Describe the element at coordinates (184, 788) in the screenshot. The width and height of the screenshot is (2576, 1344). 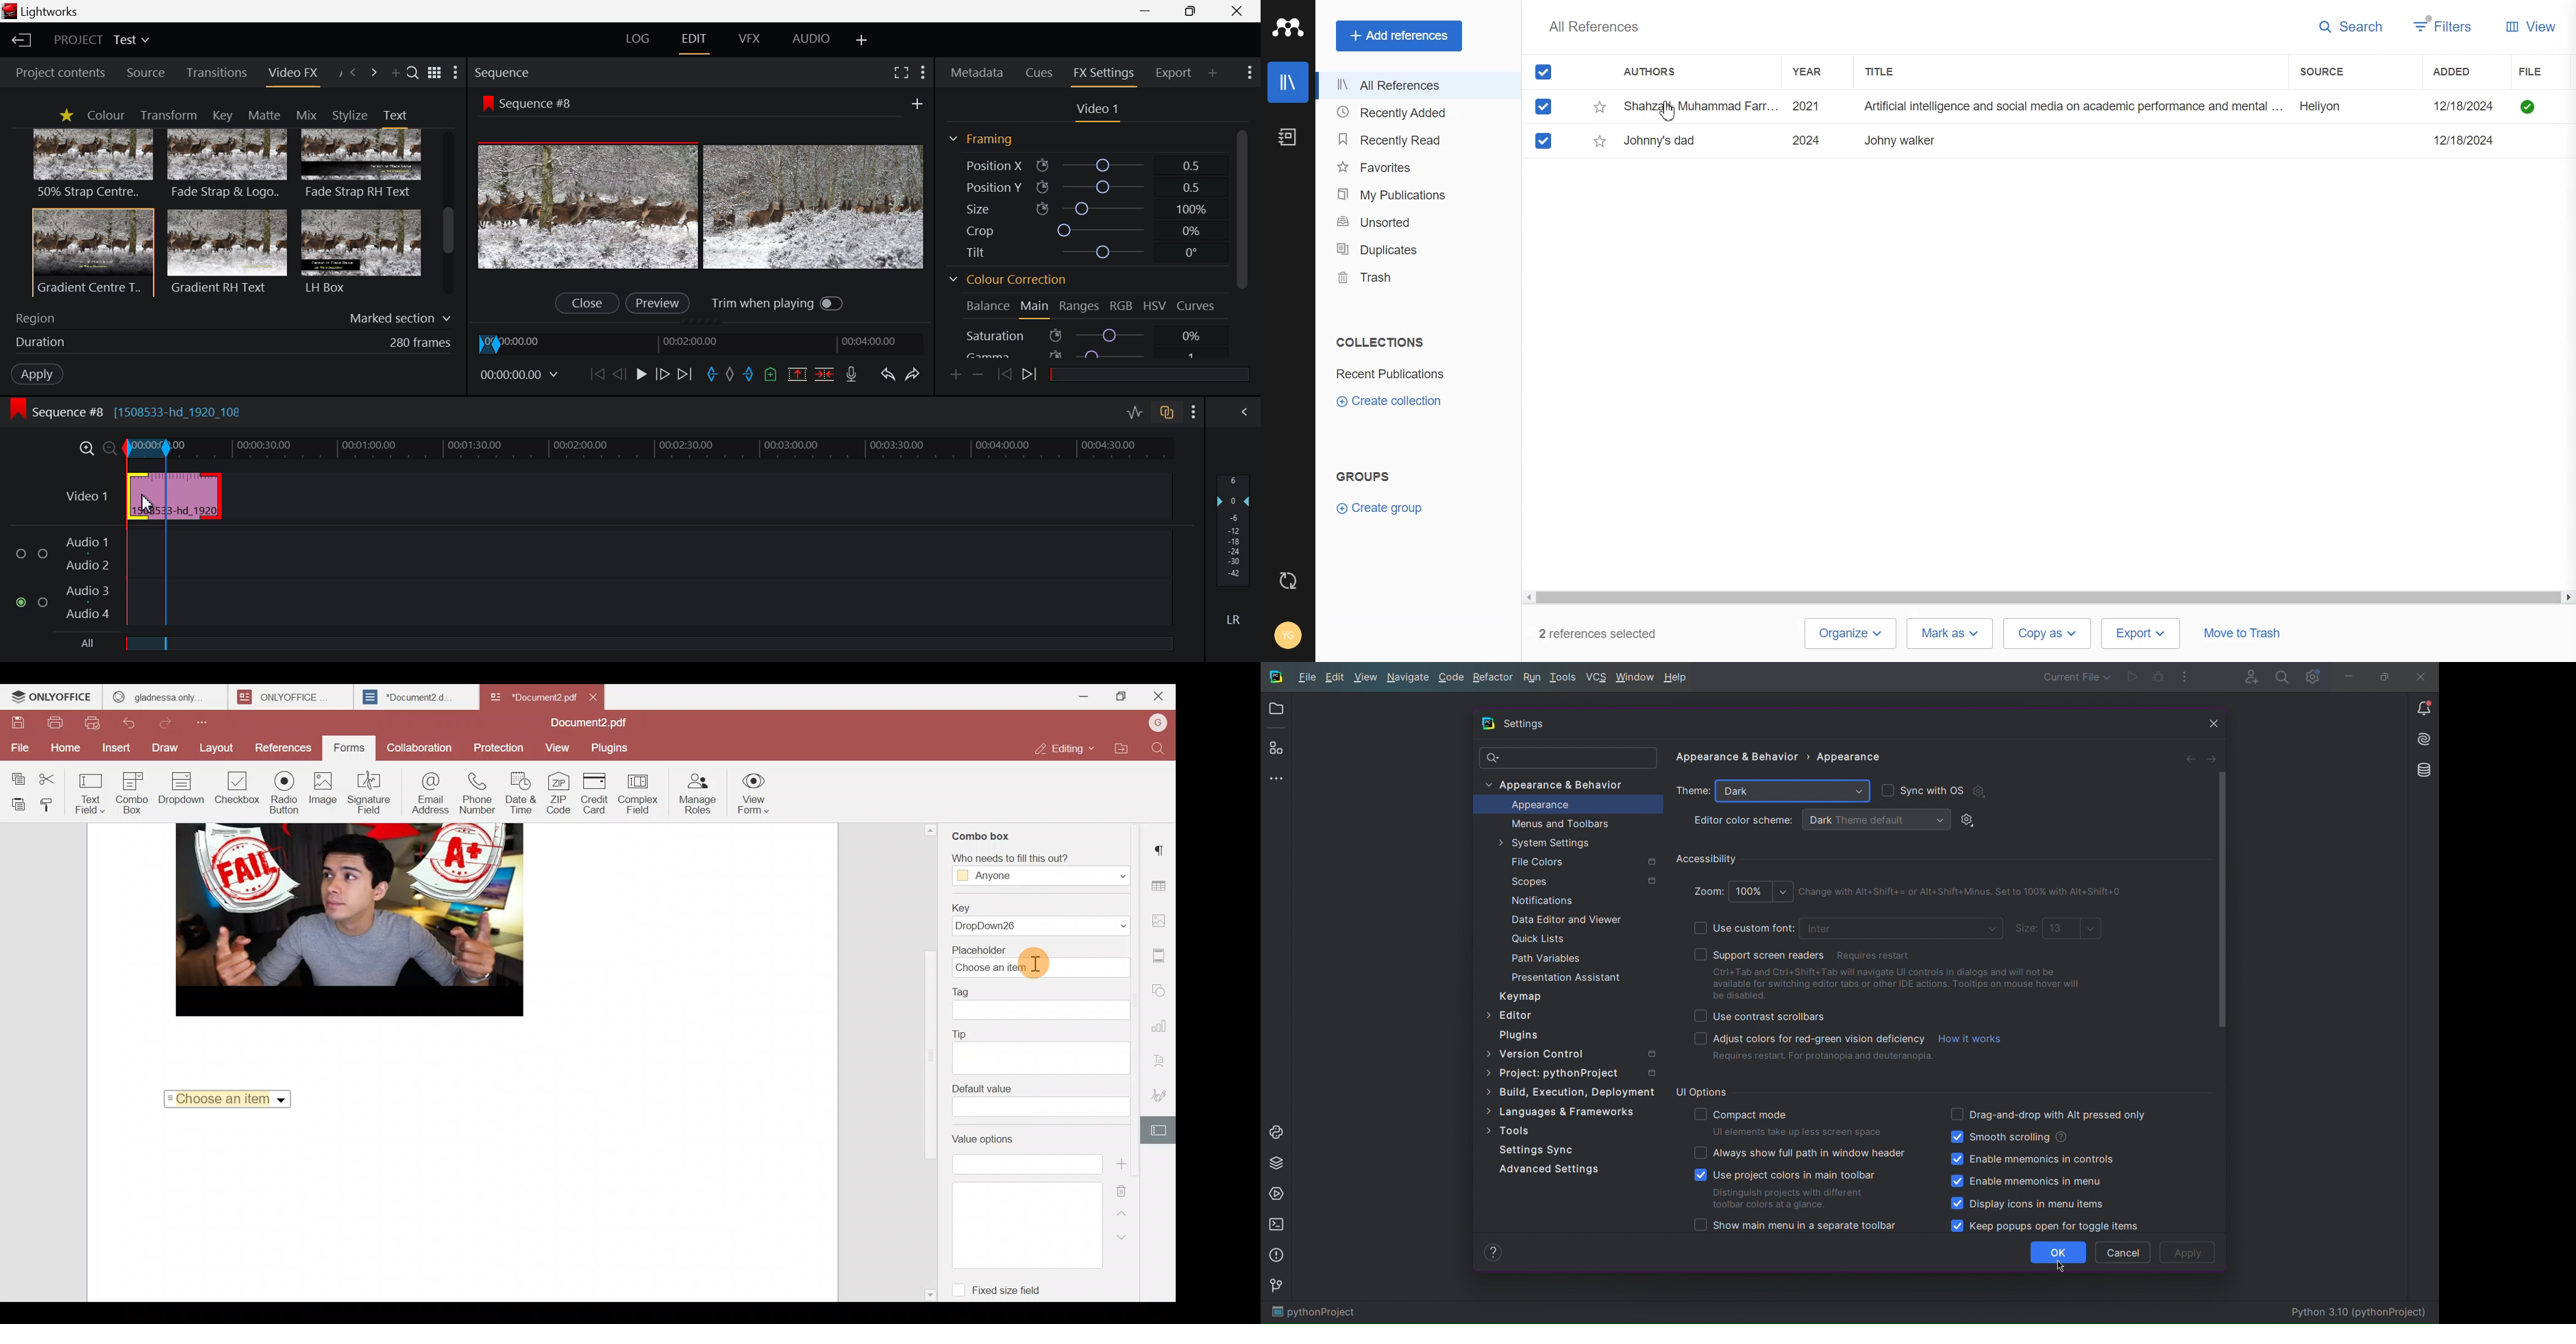
I see `Dropdown` at that location.